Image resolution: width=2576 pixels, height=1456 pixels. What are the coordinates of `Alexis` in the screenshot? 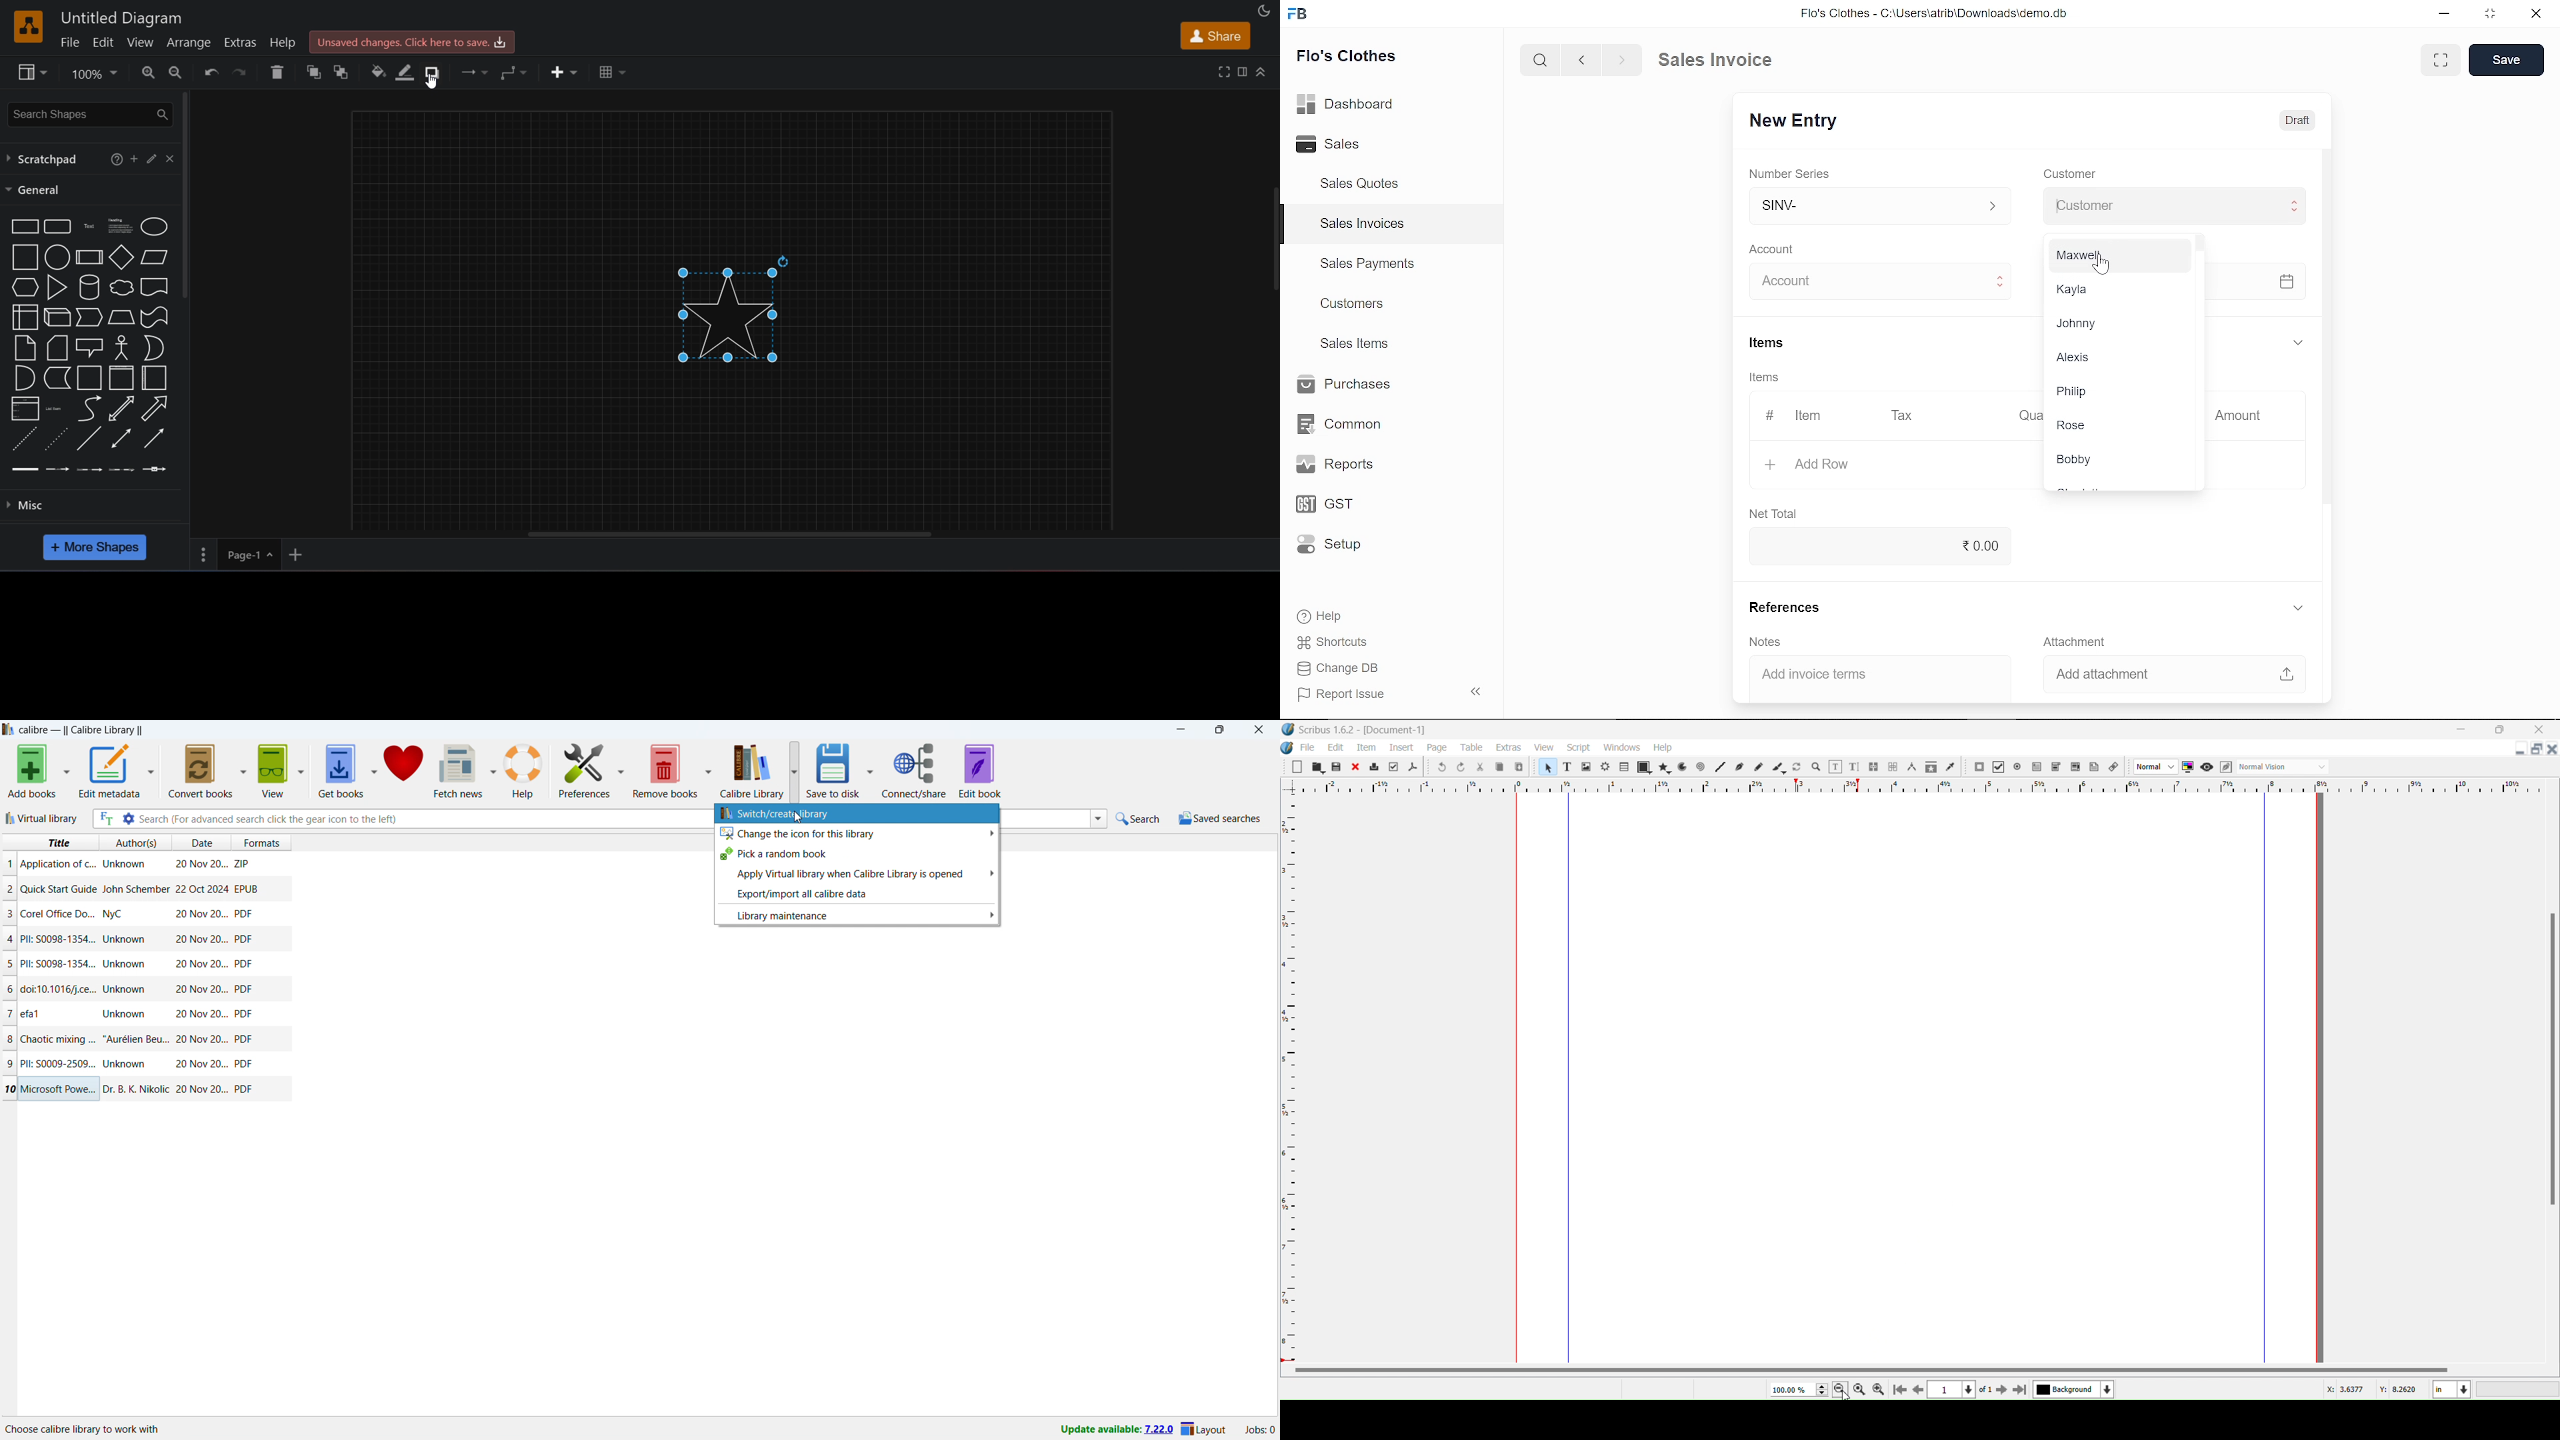 It's located at (2120, 360).